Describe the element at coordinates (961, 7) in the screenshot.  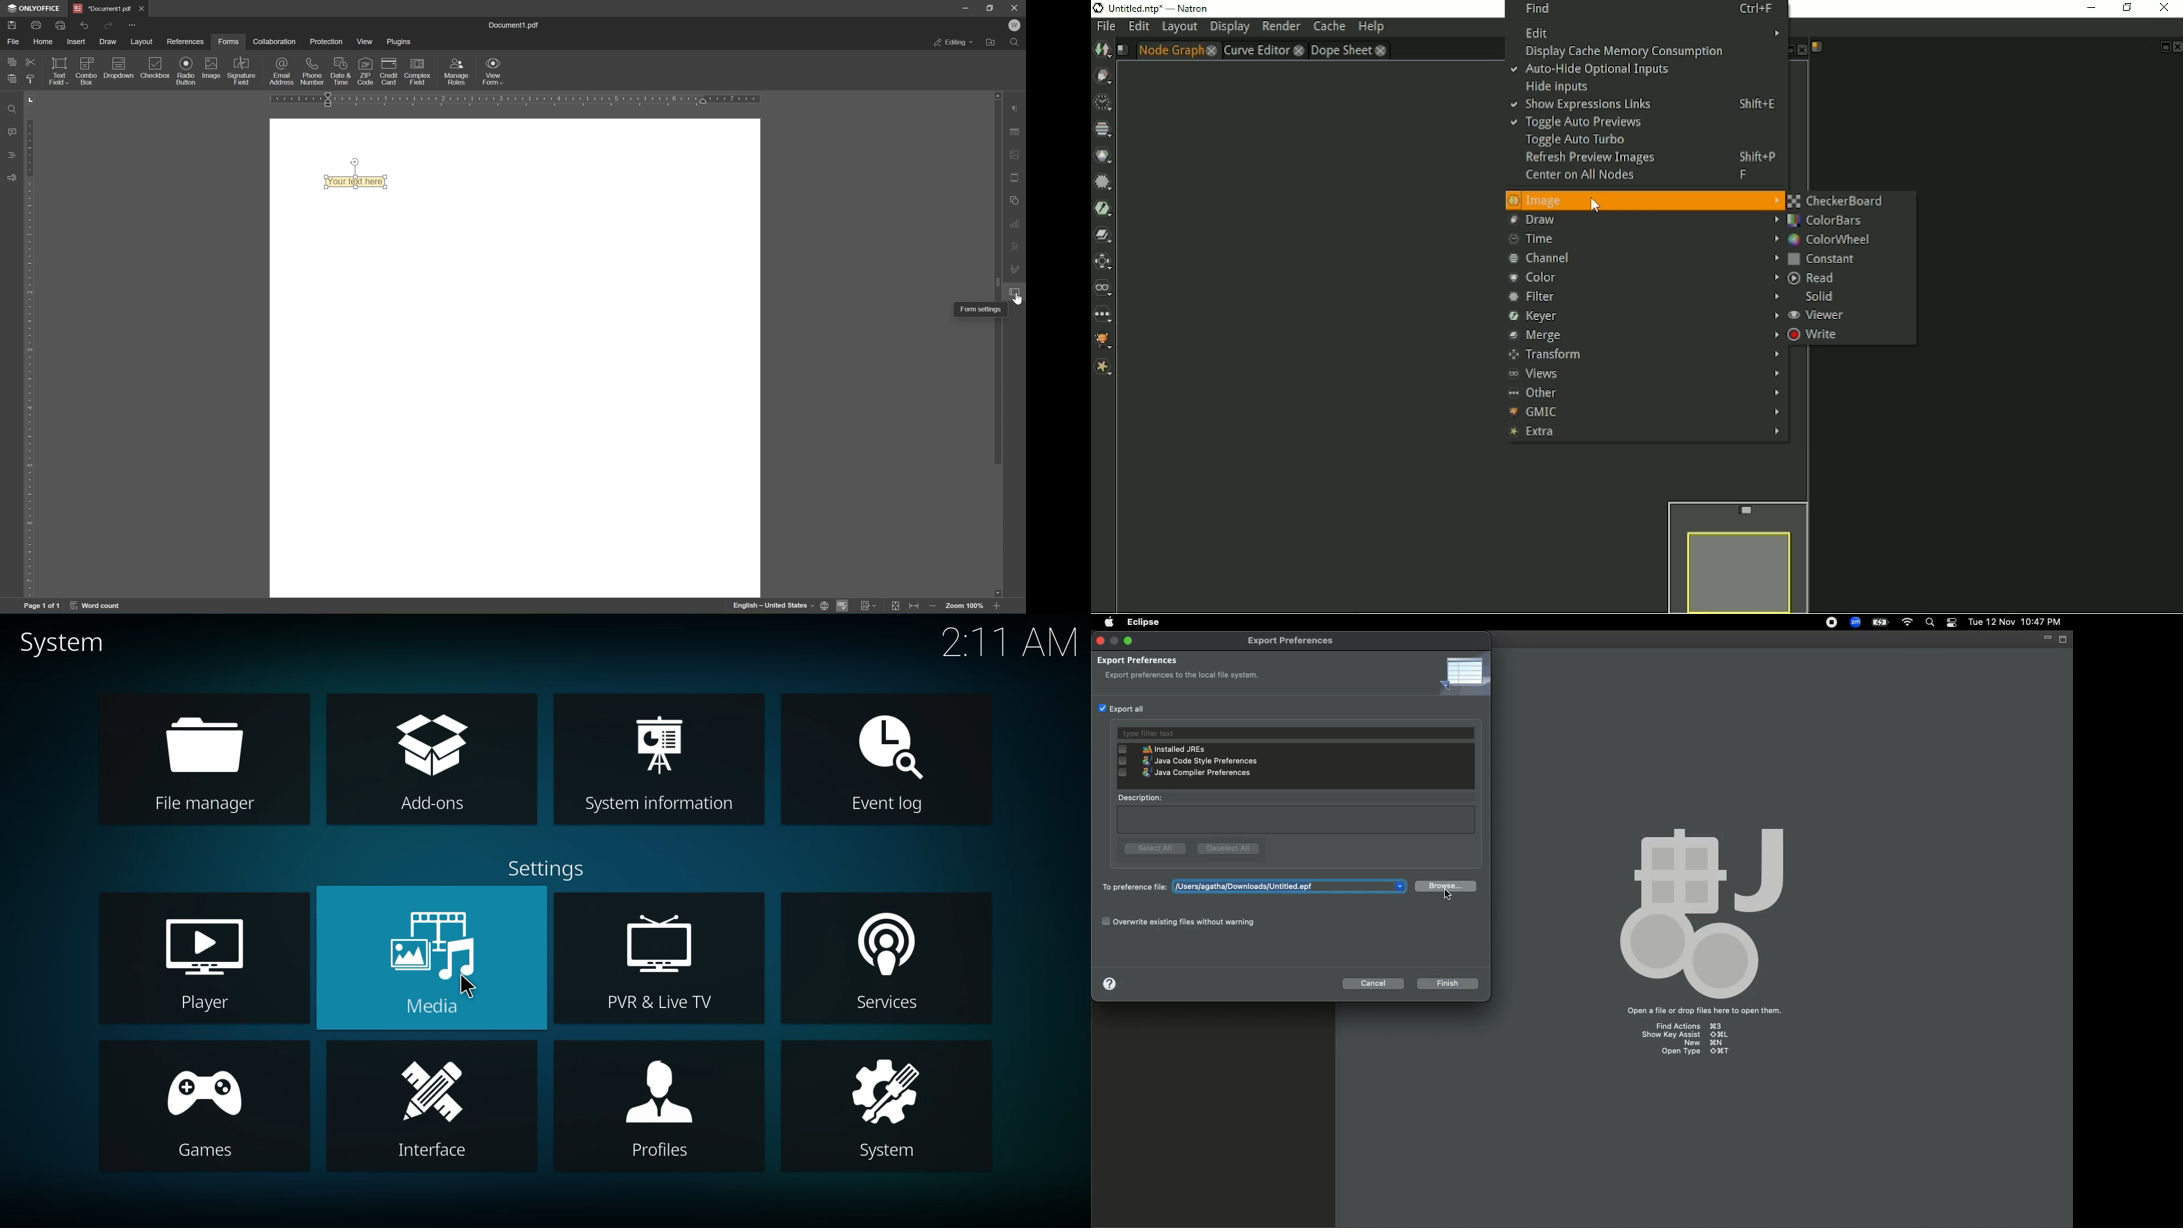
I see `minimize` at that location.